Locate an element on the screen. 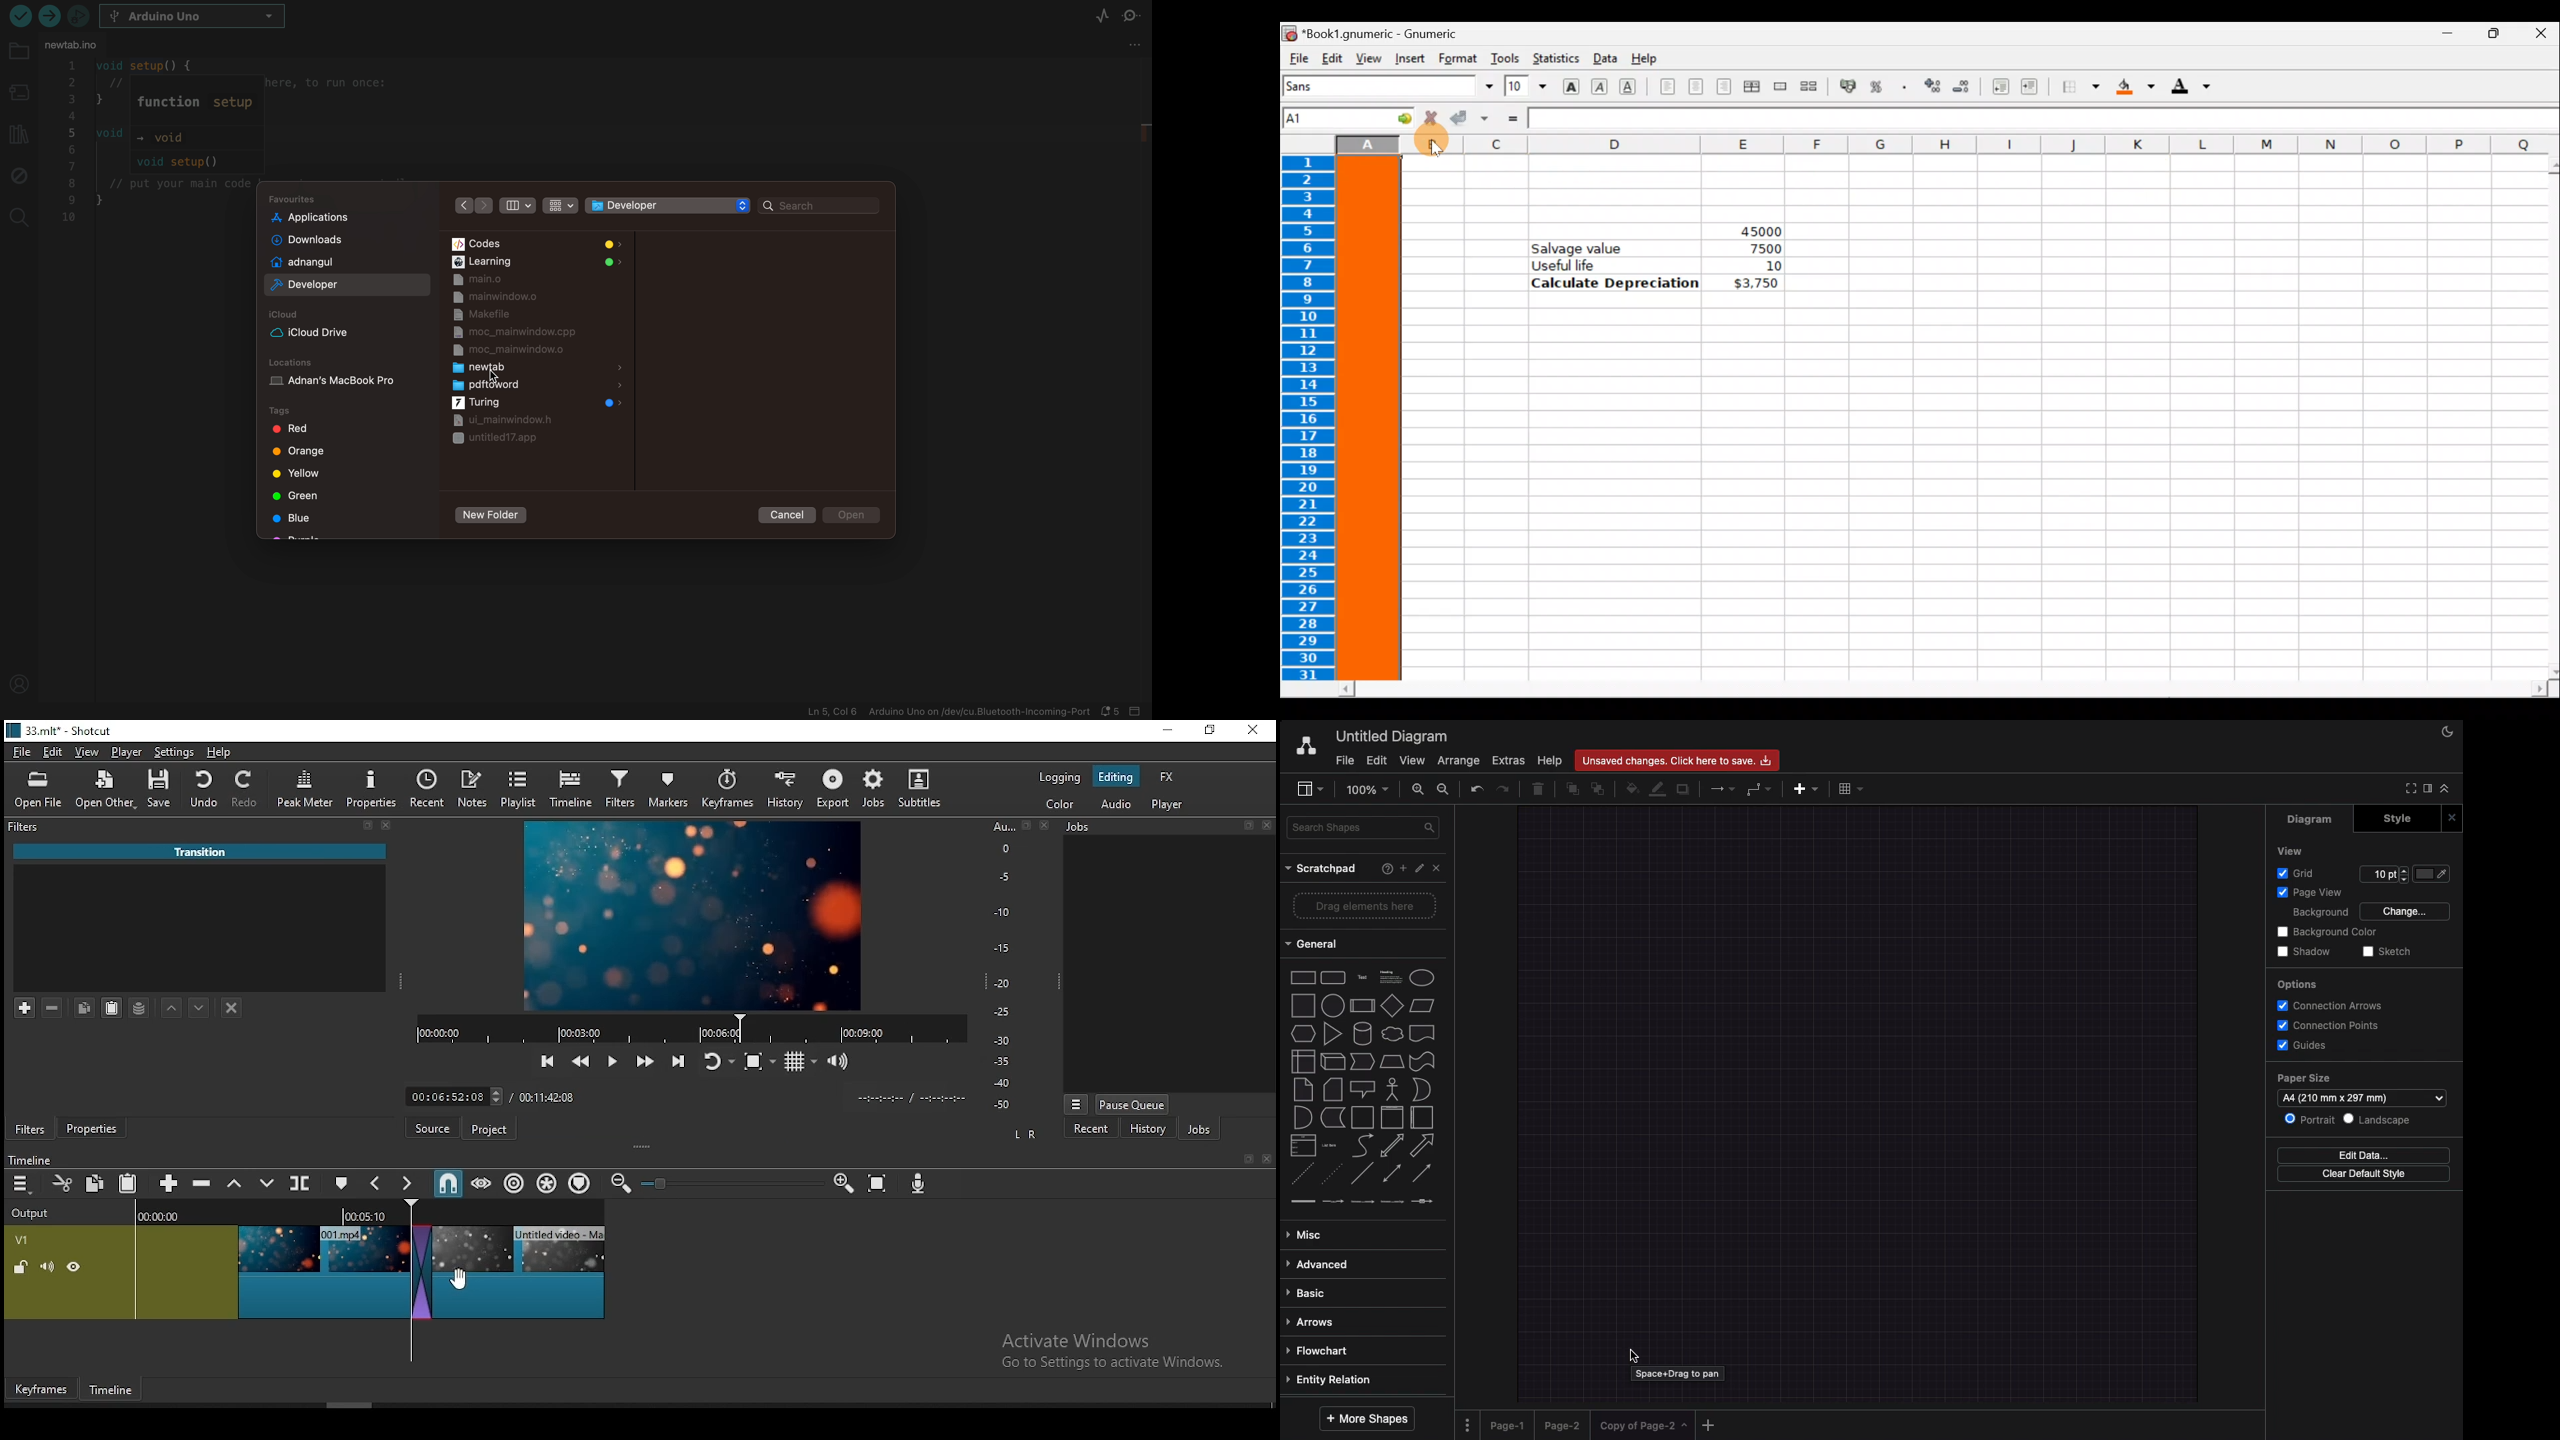 Image resolution: width=2576 pixels, height=1456 pixels. Calculate Depreciation is located at coordinates (1615, 282).